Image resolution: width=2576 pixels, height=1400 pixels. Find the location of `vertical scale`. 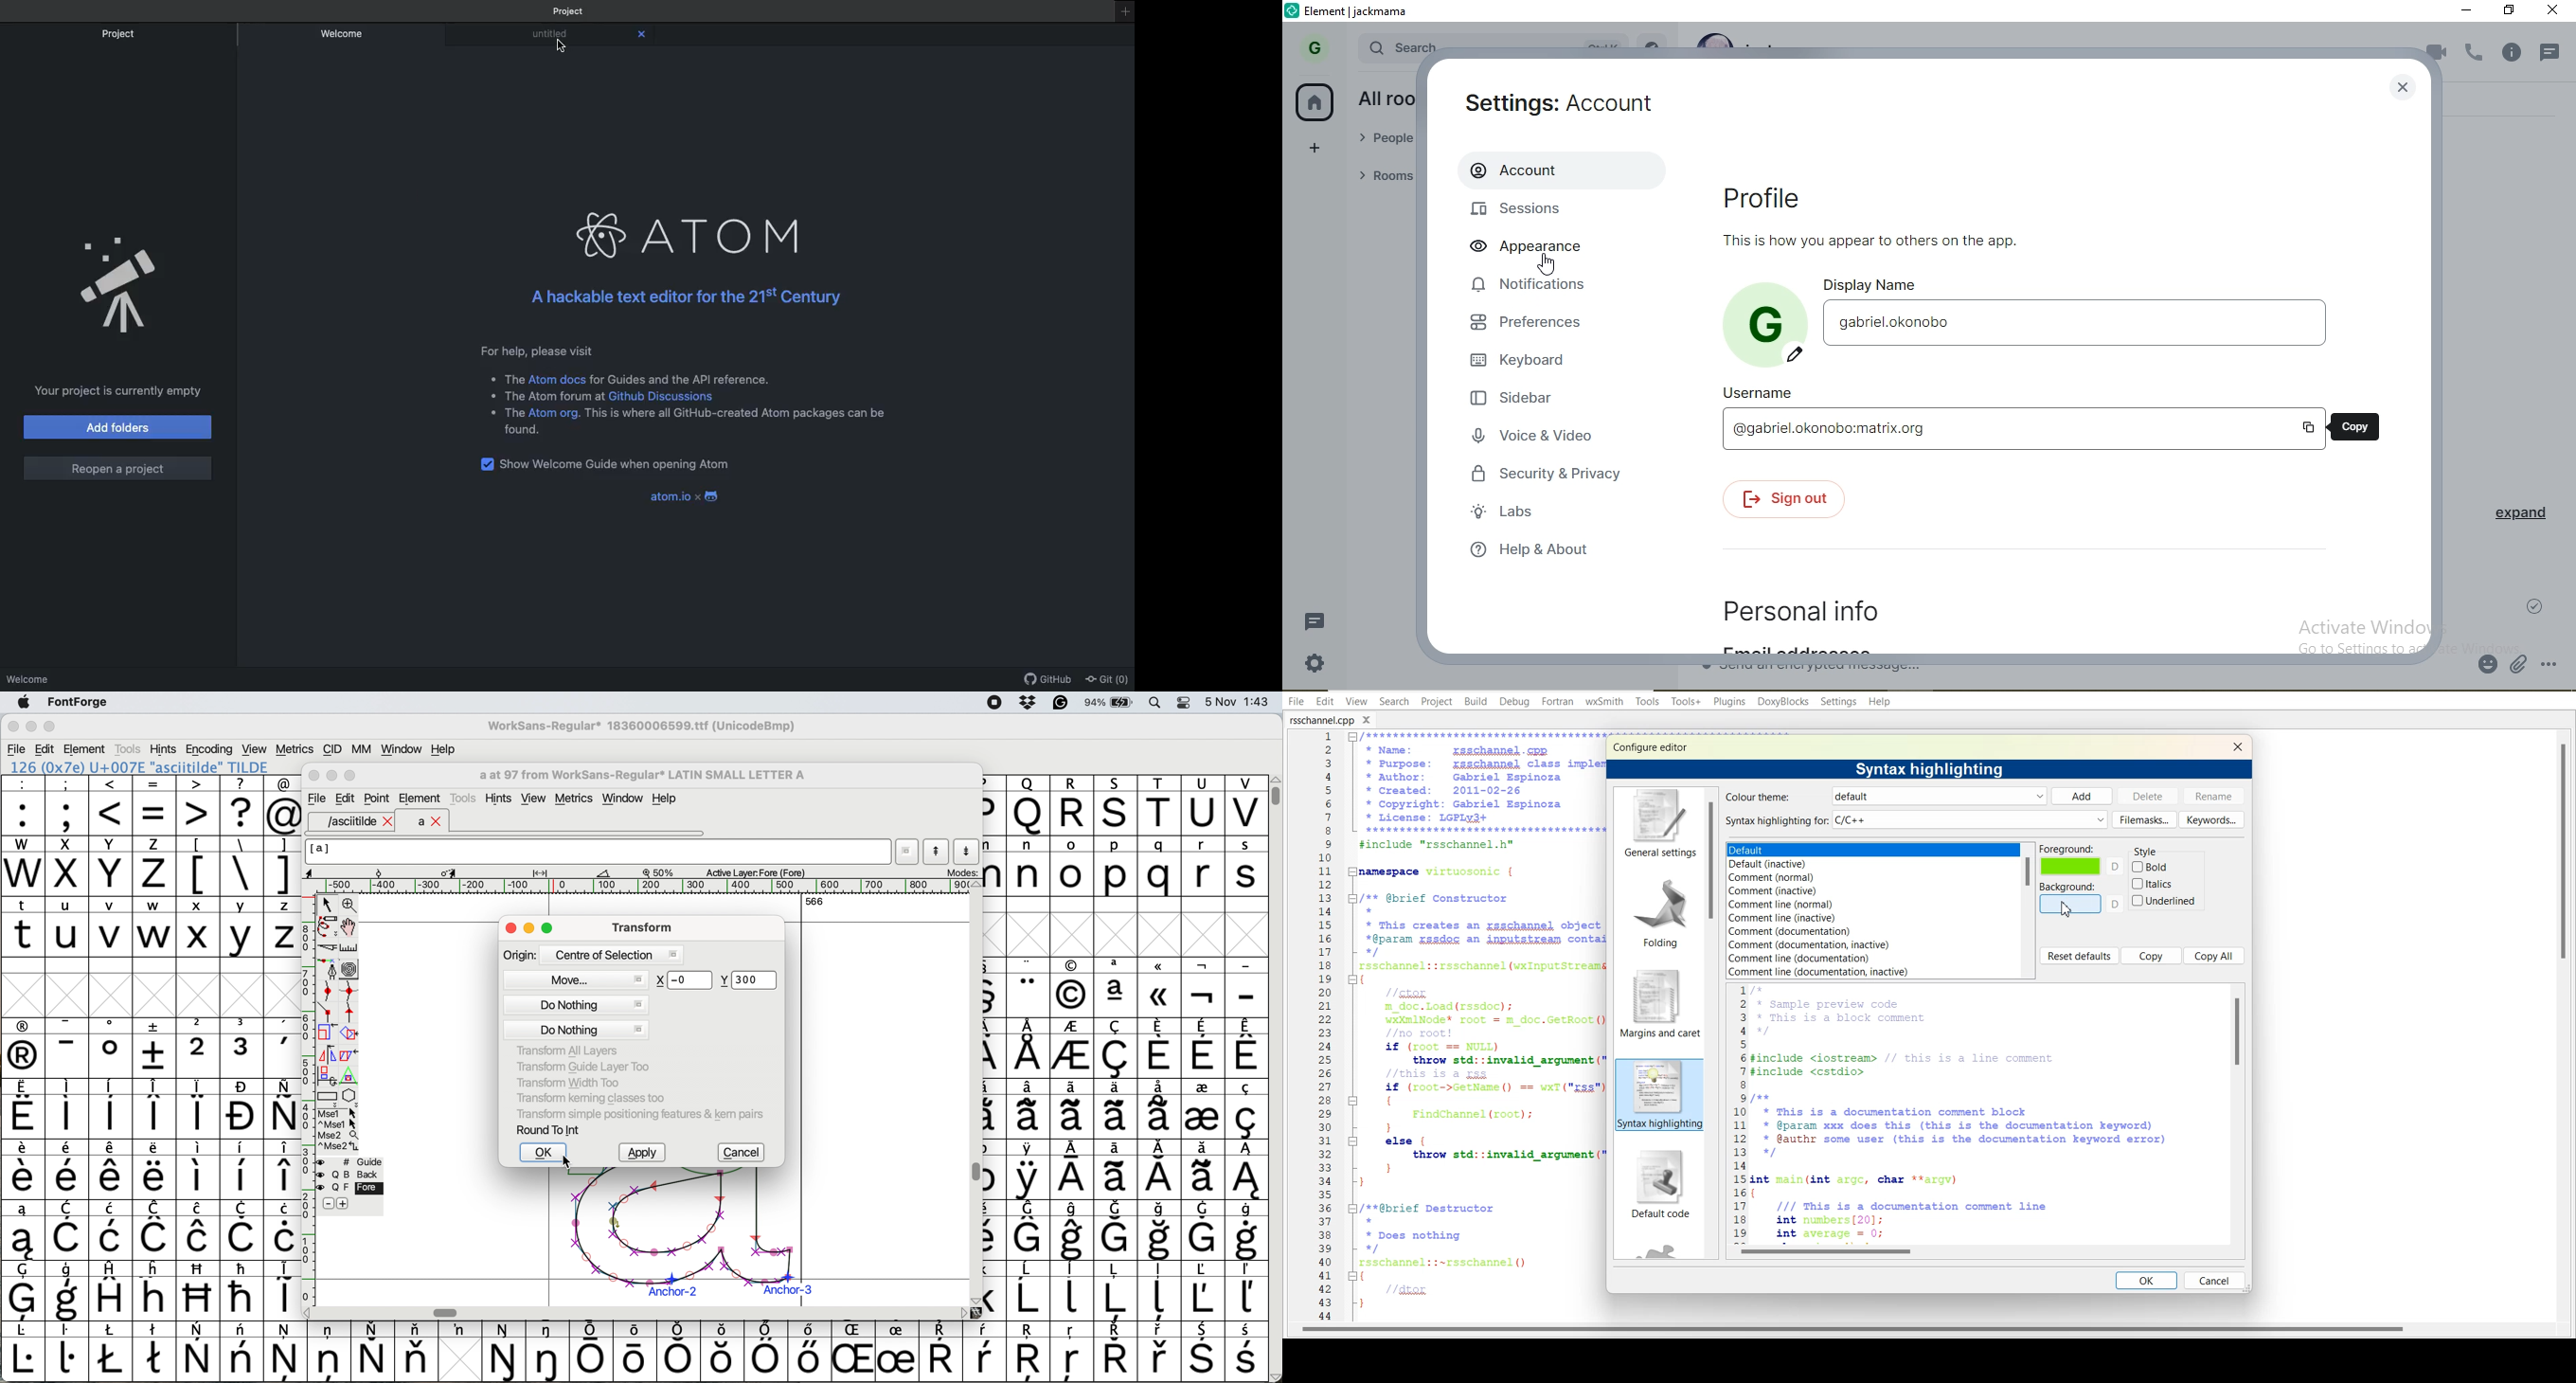

vertical scale is located at coordinates (307, 1089).